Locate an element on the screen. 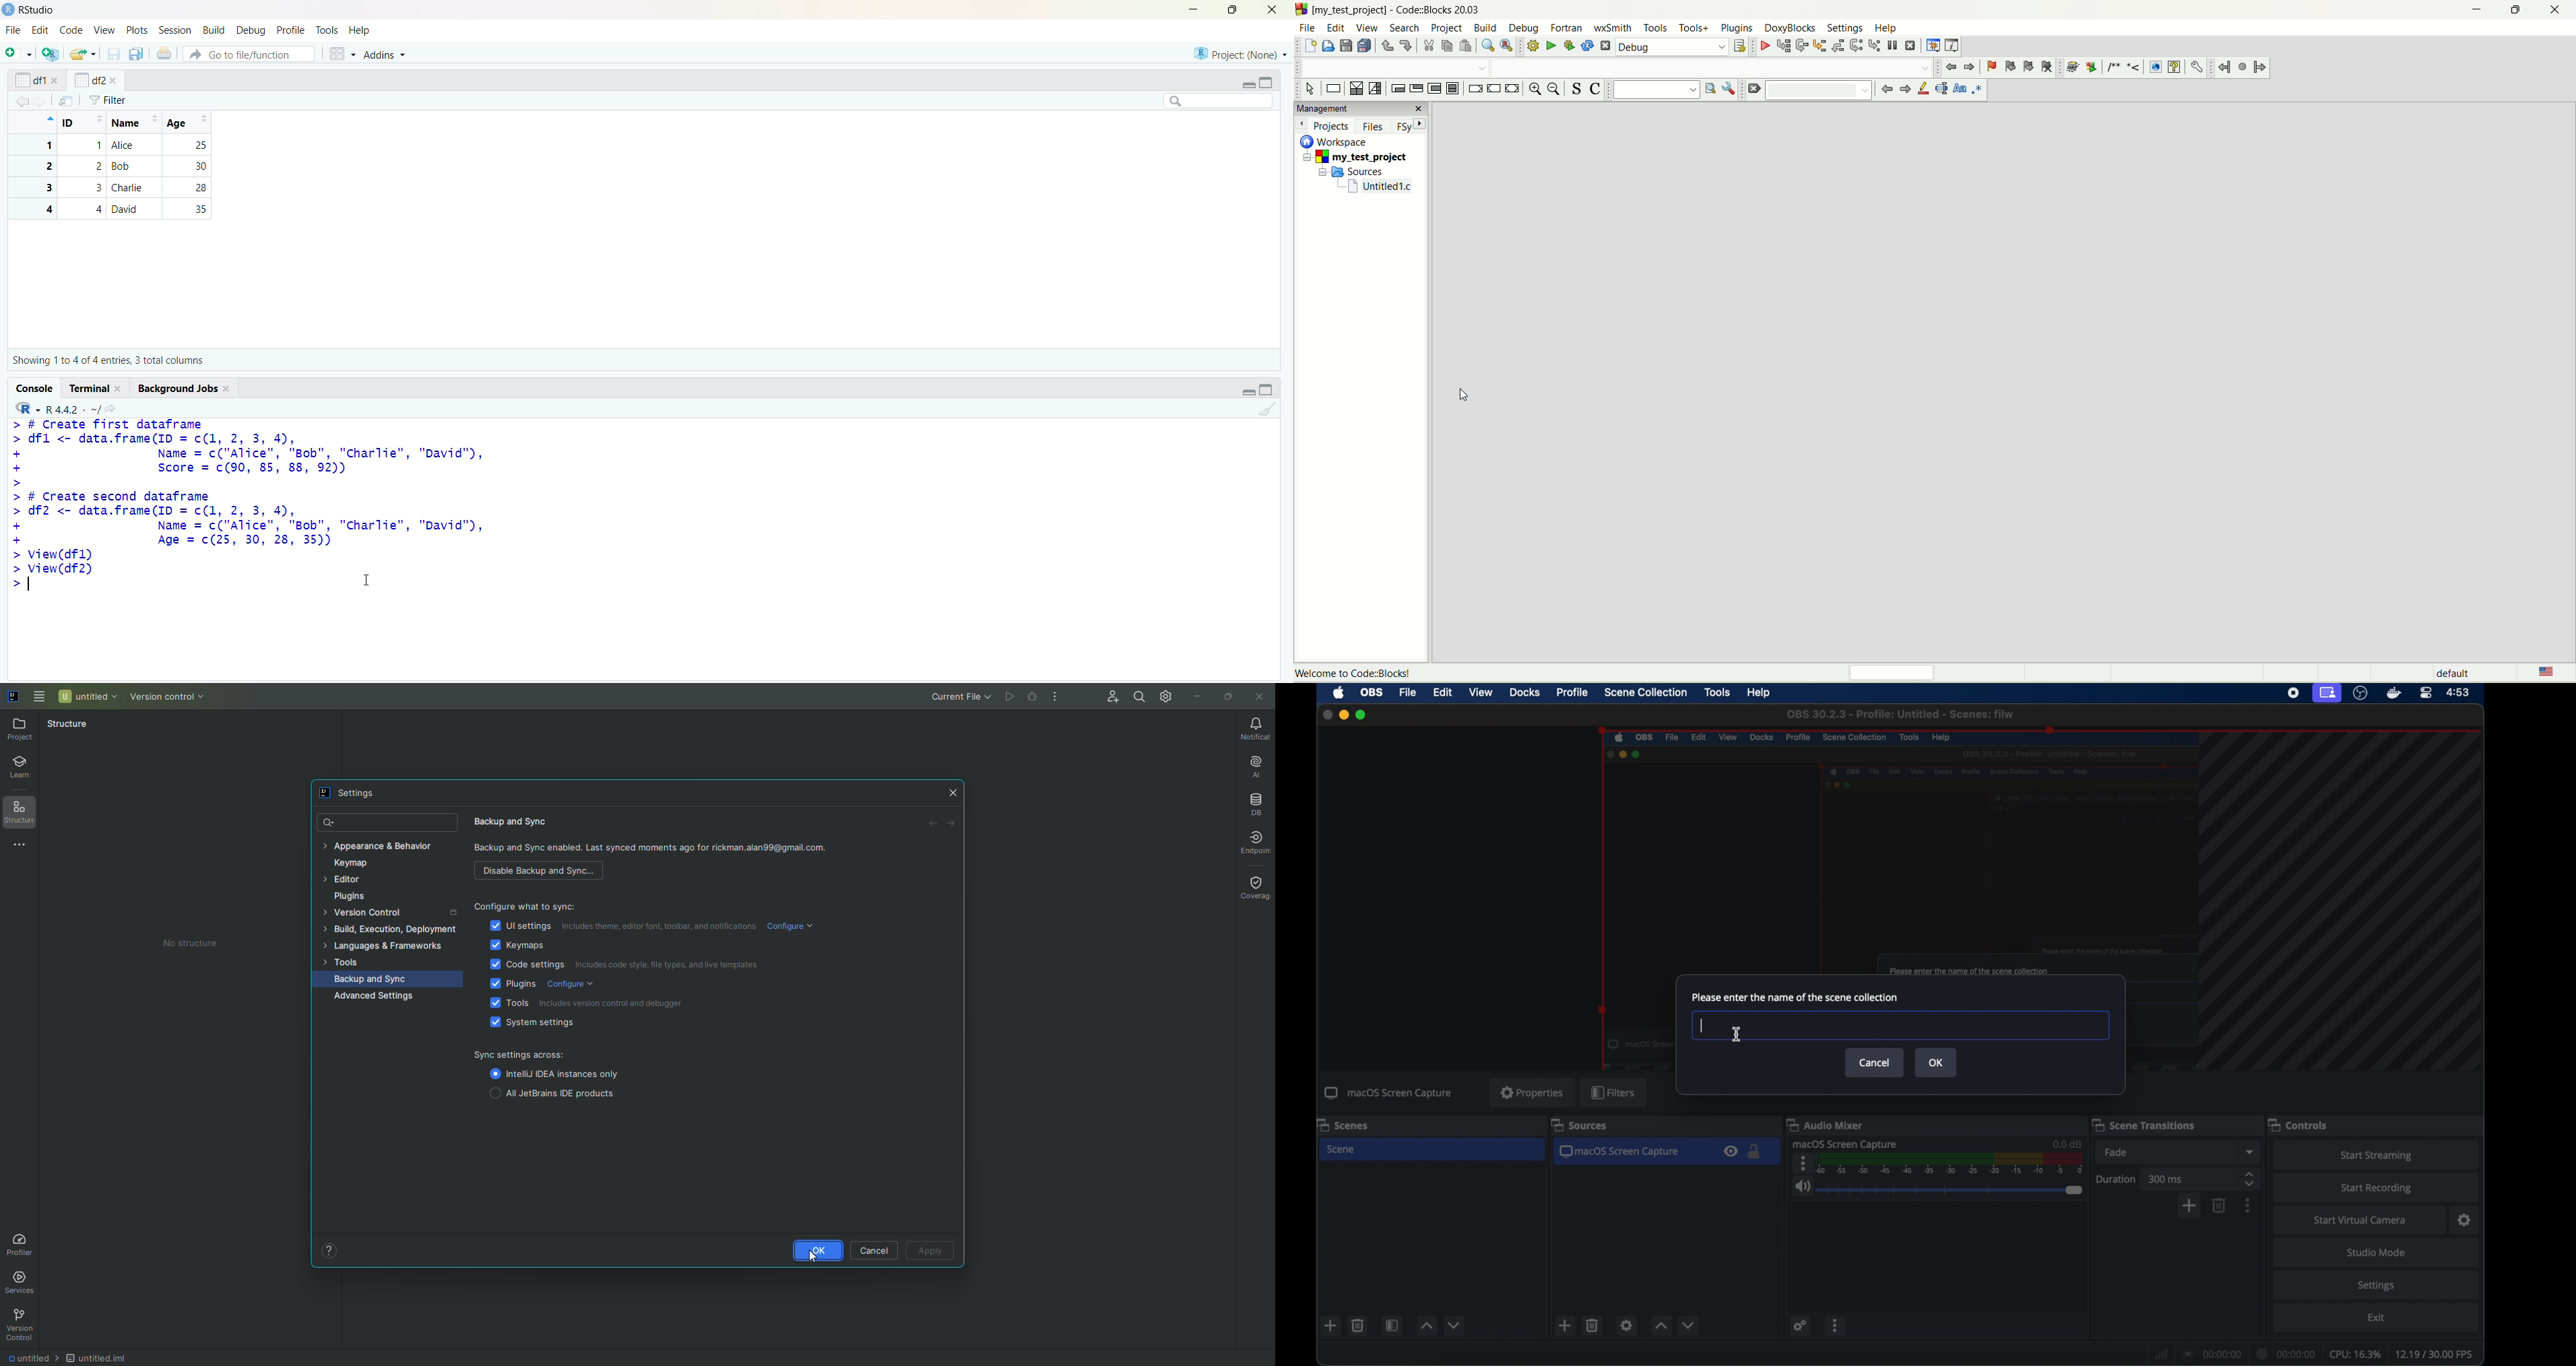  edit is located at coordinates (1443, 693).